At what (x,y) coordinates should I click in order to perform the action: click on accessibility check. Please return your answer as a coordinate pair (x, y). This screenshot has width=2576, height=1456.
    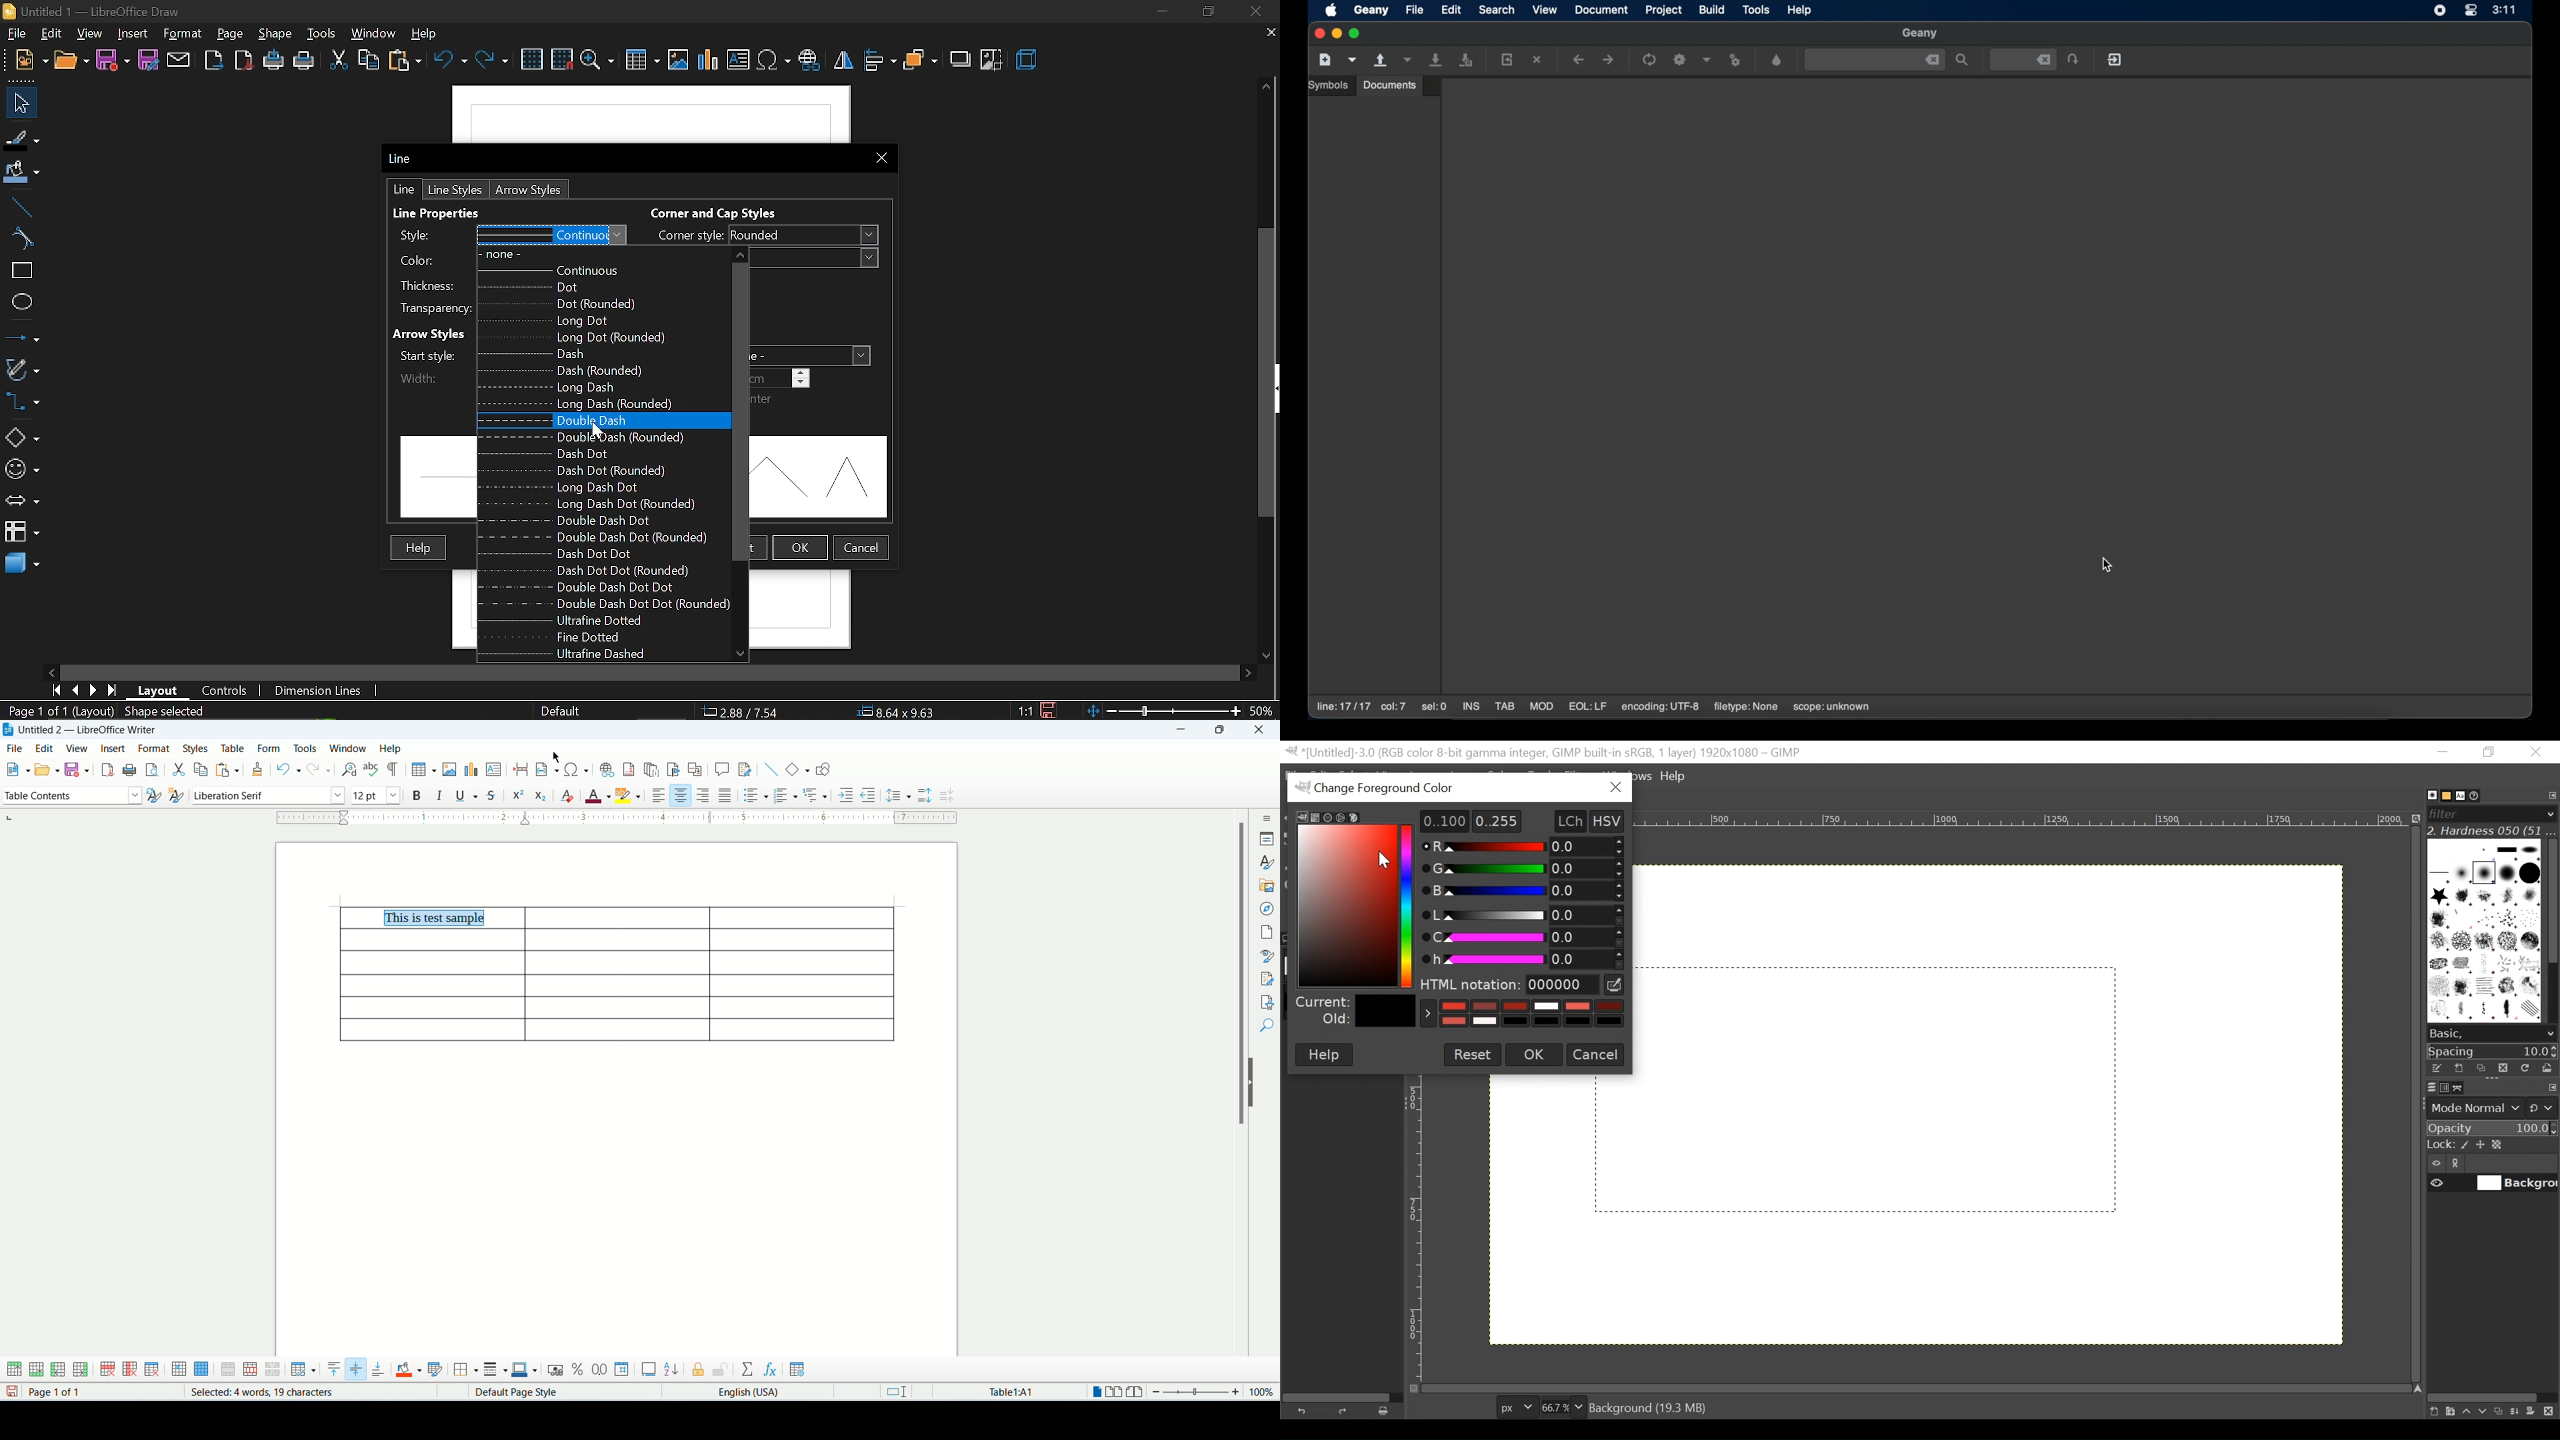
    Looking at the image, I should click on (1268, 1001).